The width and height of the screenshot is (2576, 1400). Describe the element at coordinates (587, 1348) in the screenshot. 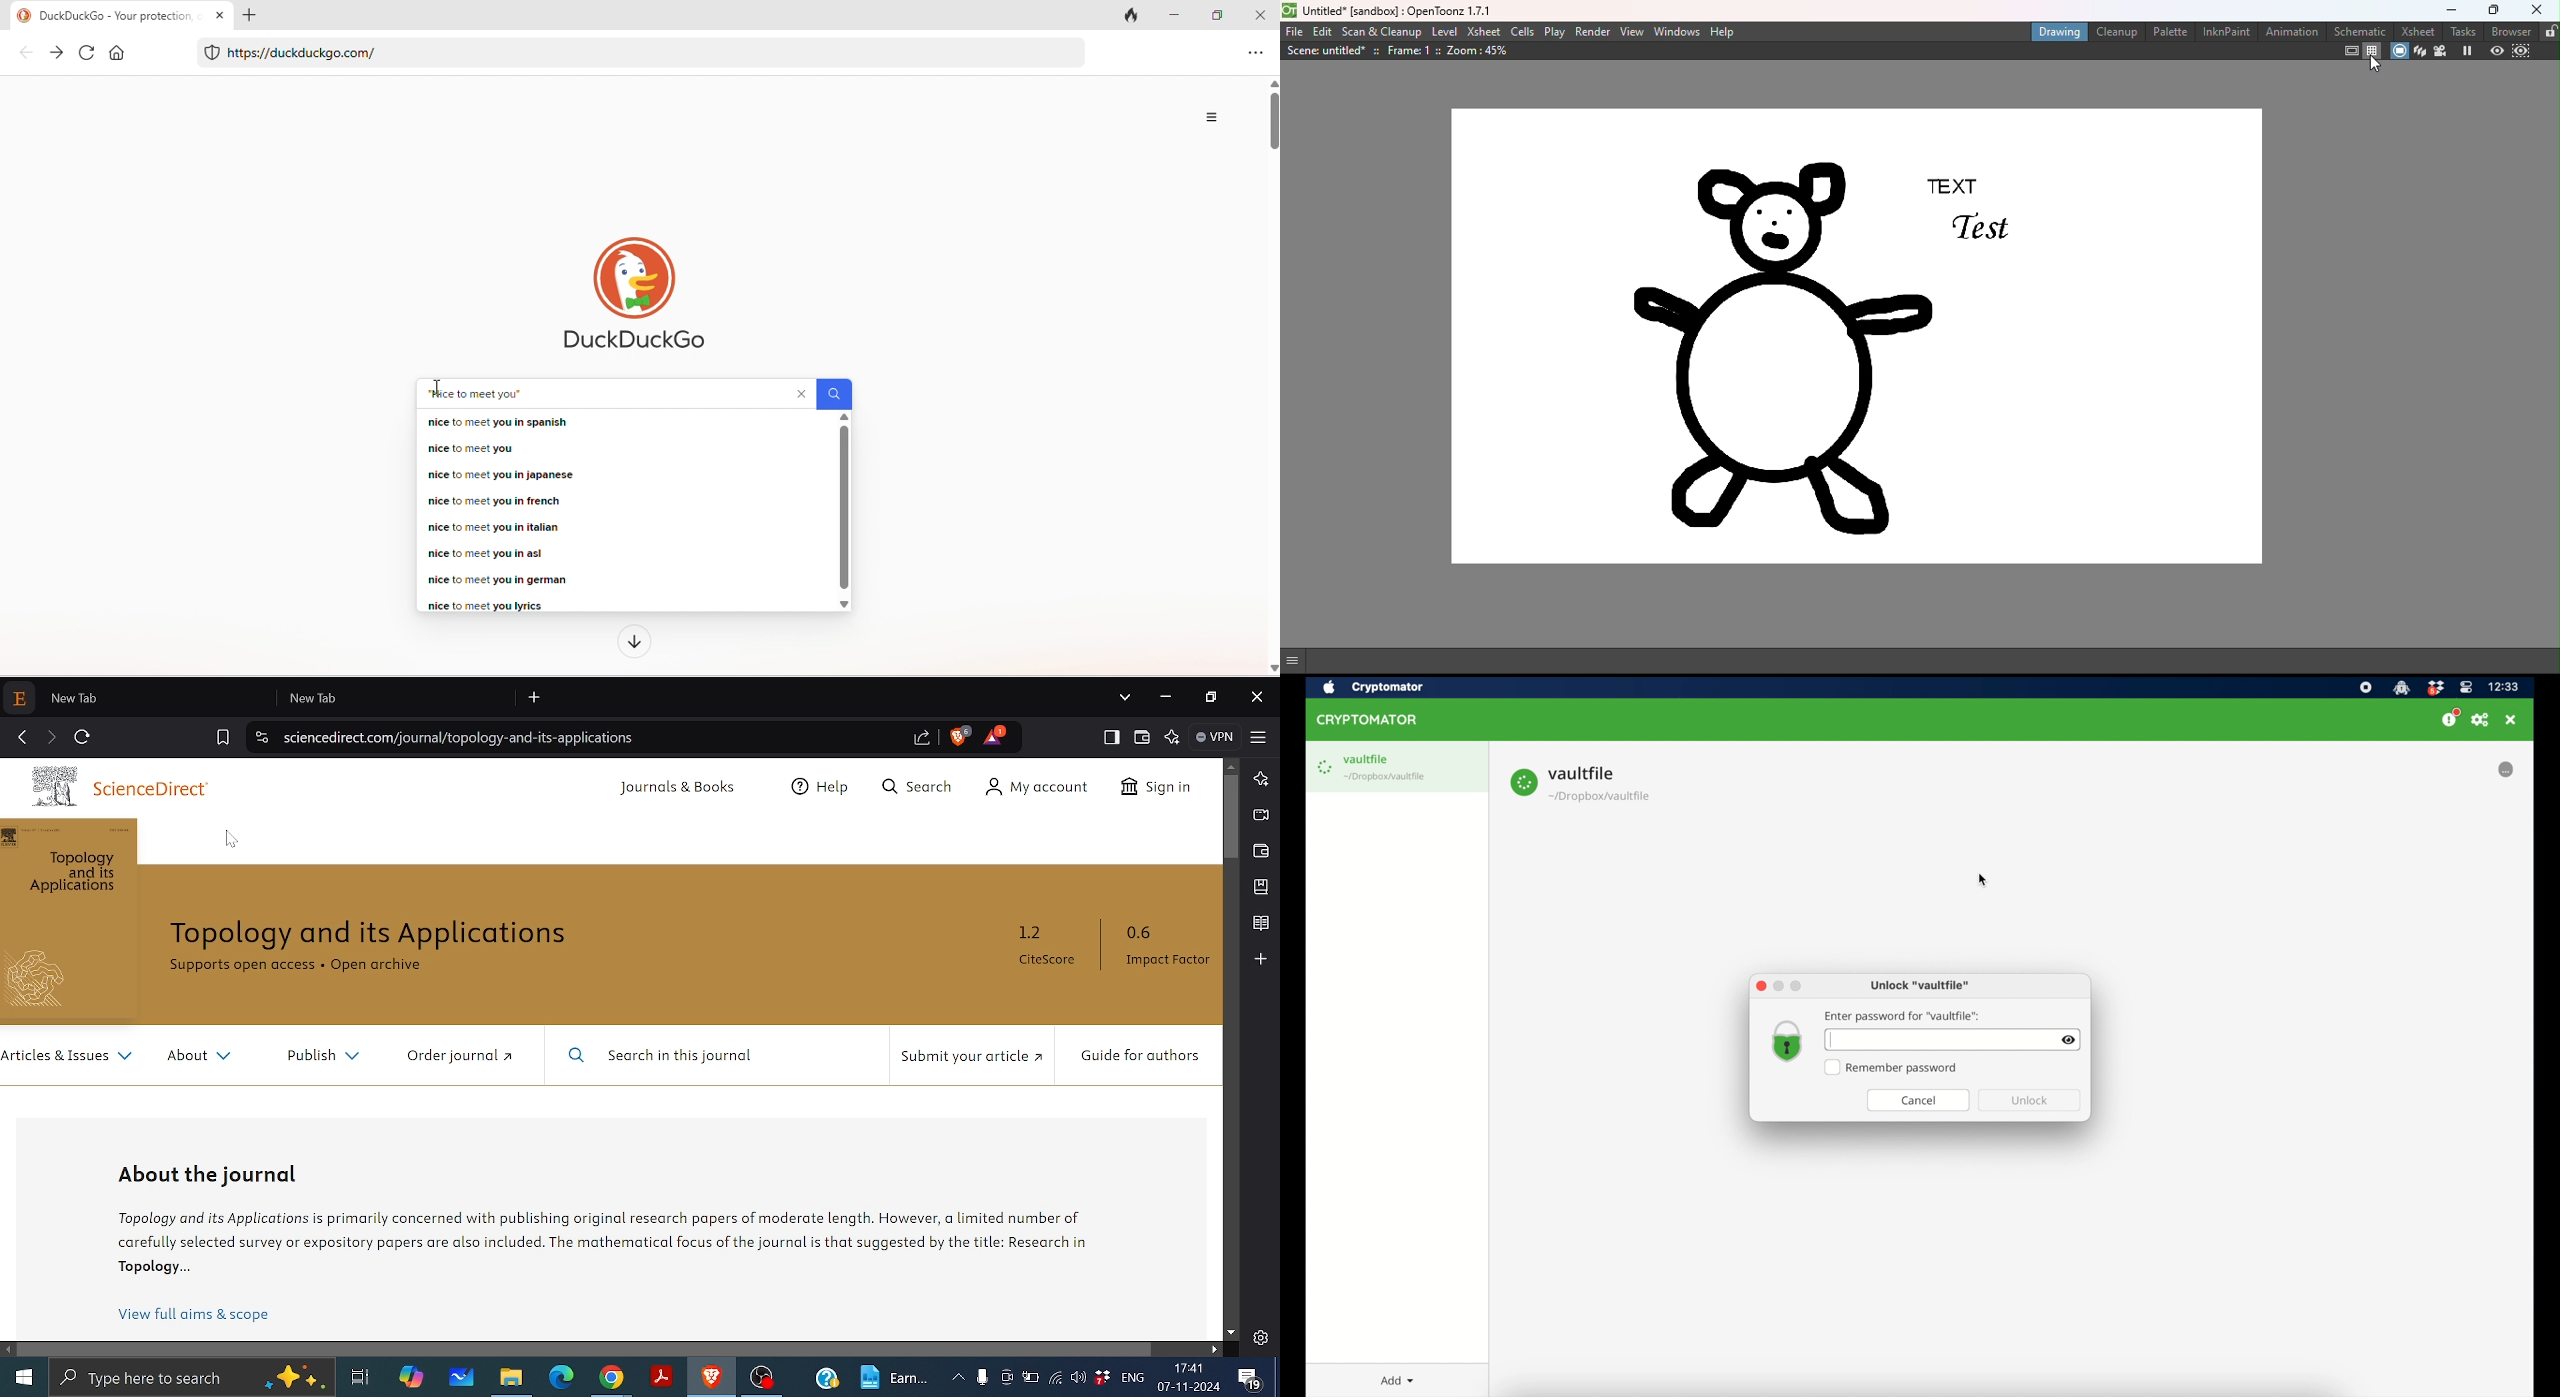

I see `horizontal sidebar` at that location.